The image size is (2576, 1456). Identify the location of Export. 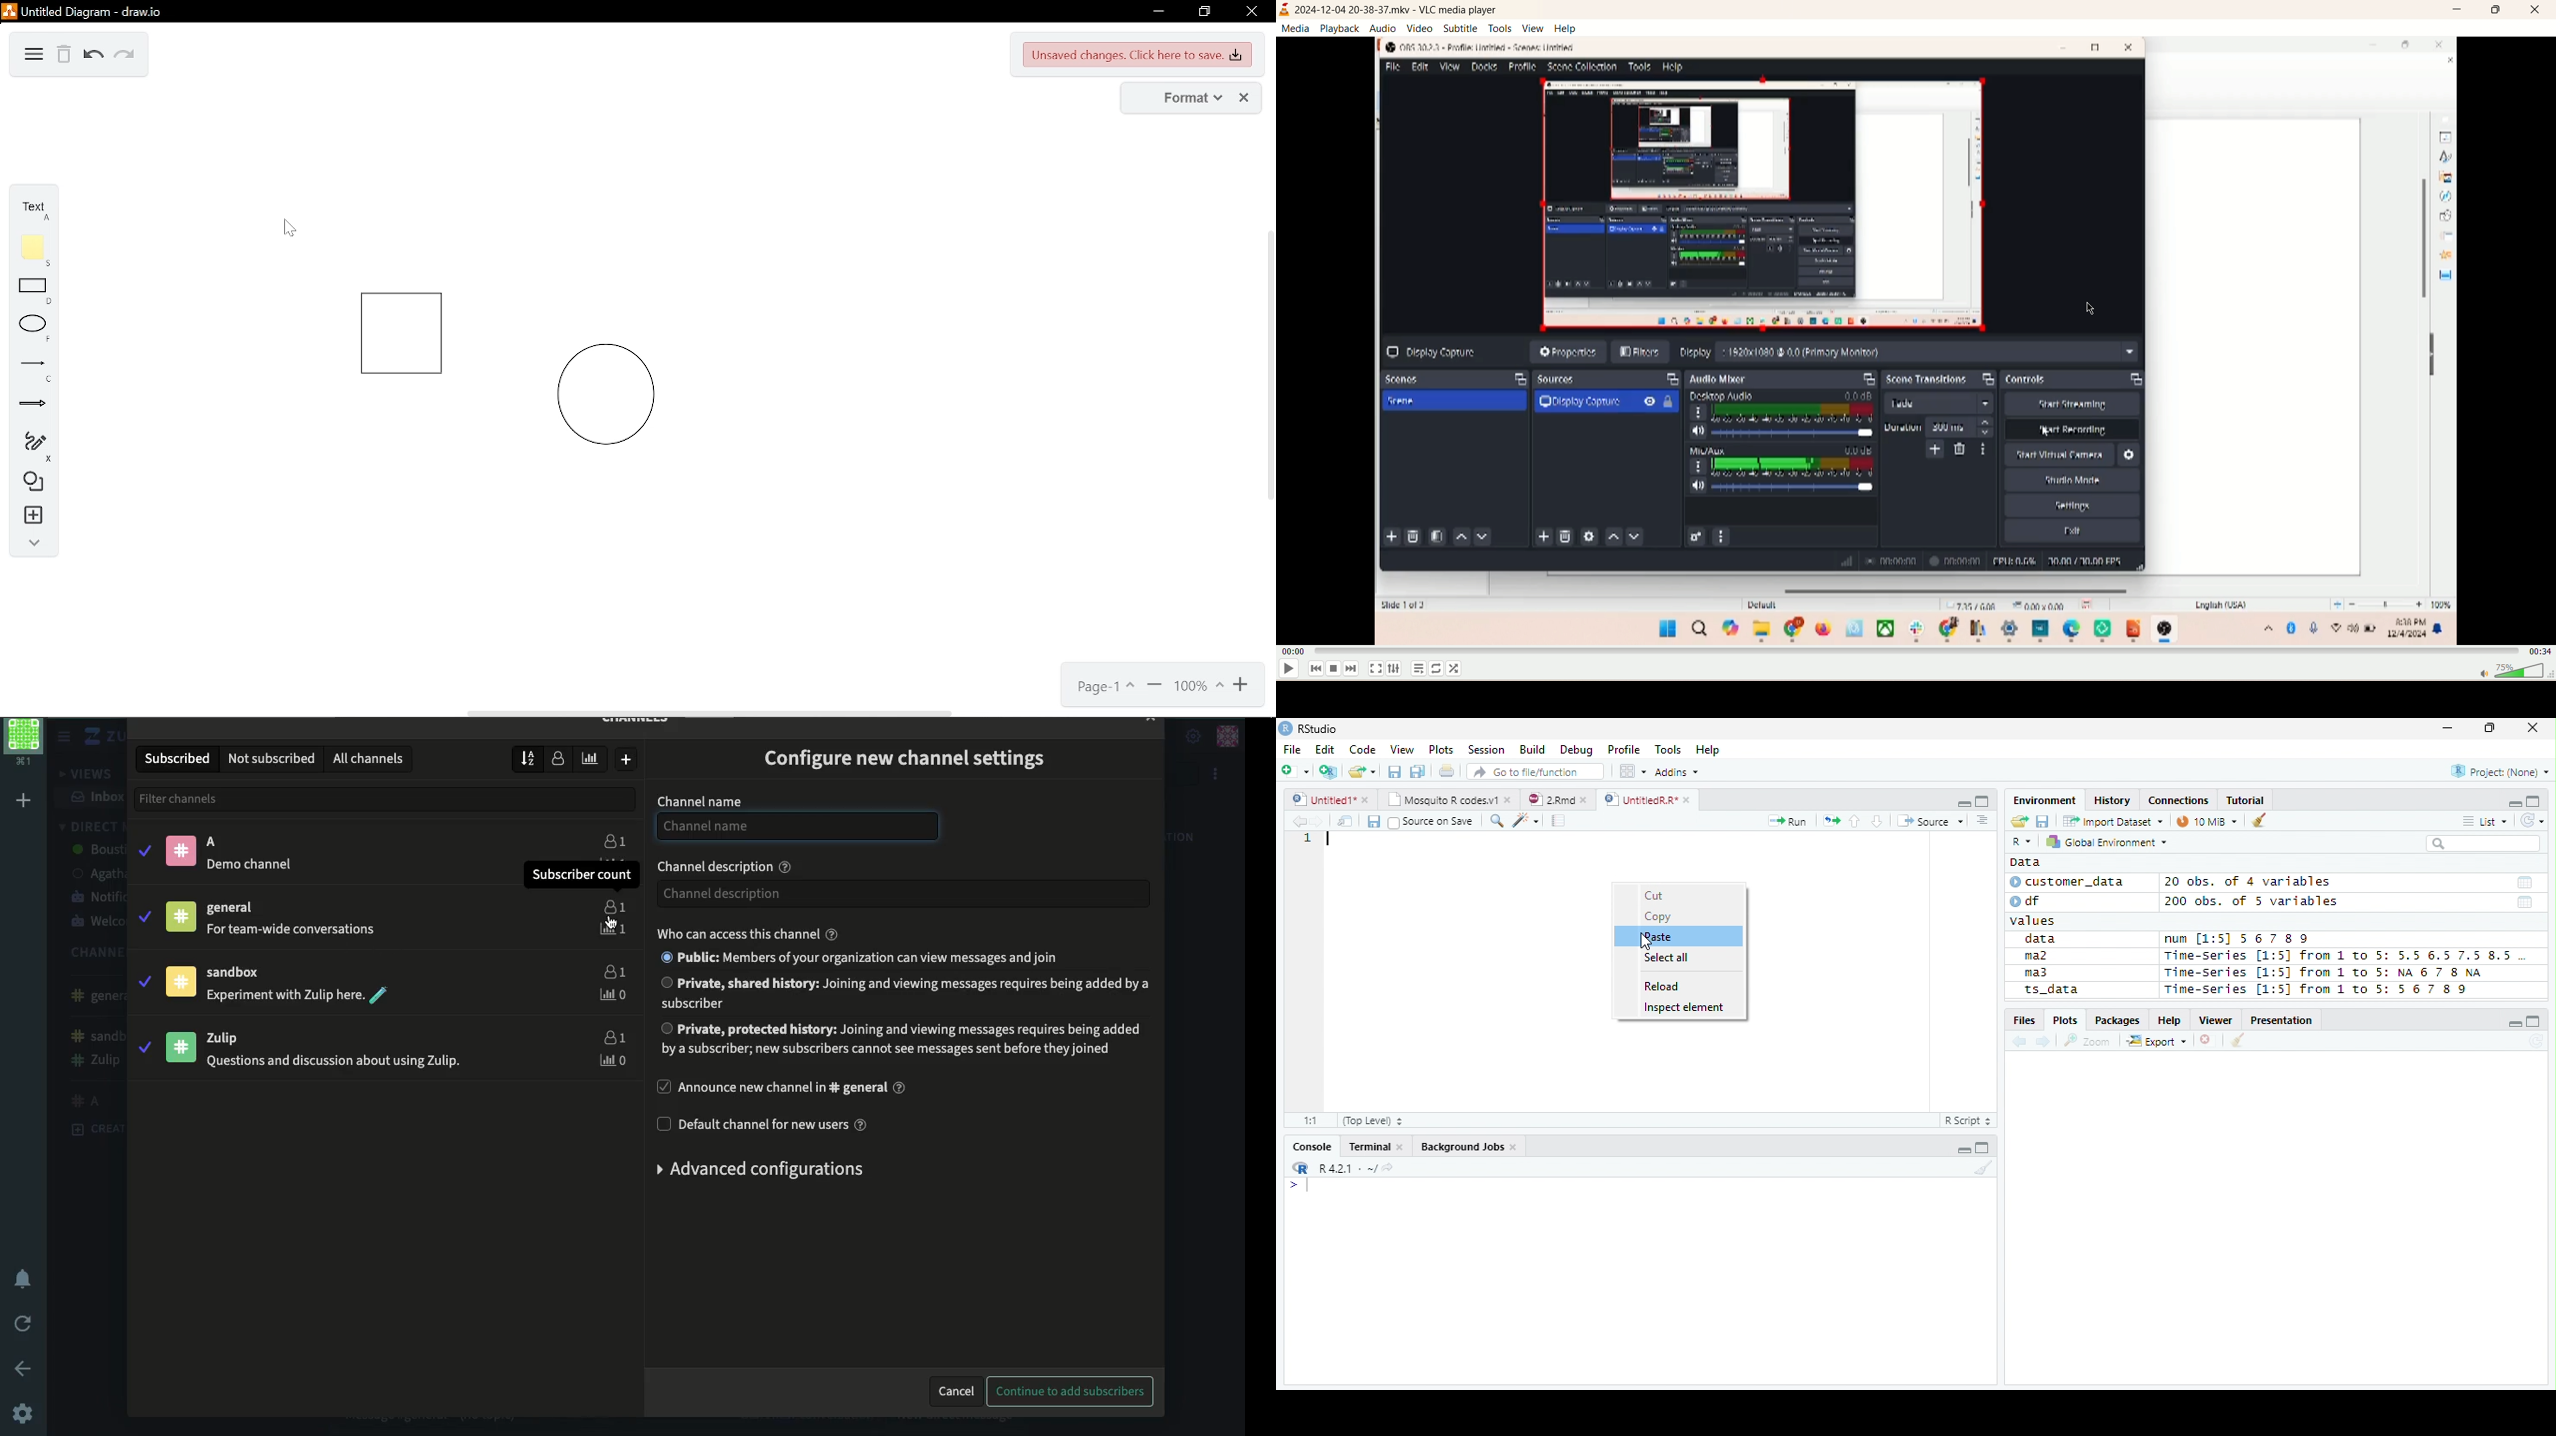
(2157, 1042).